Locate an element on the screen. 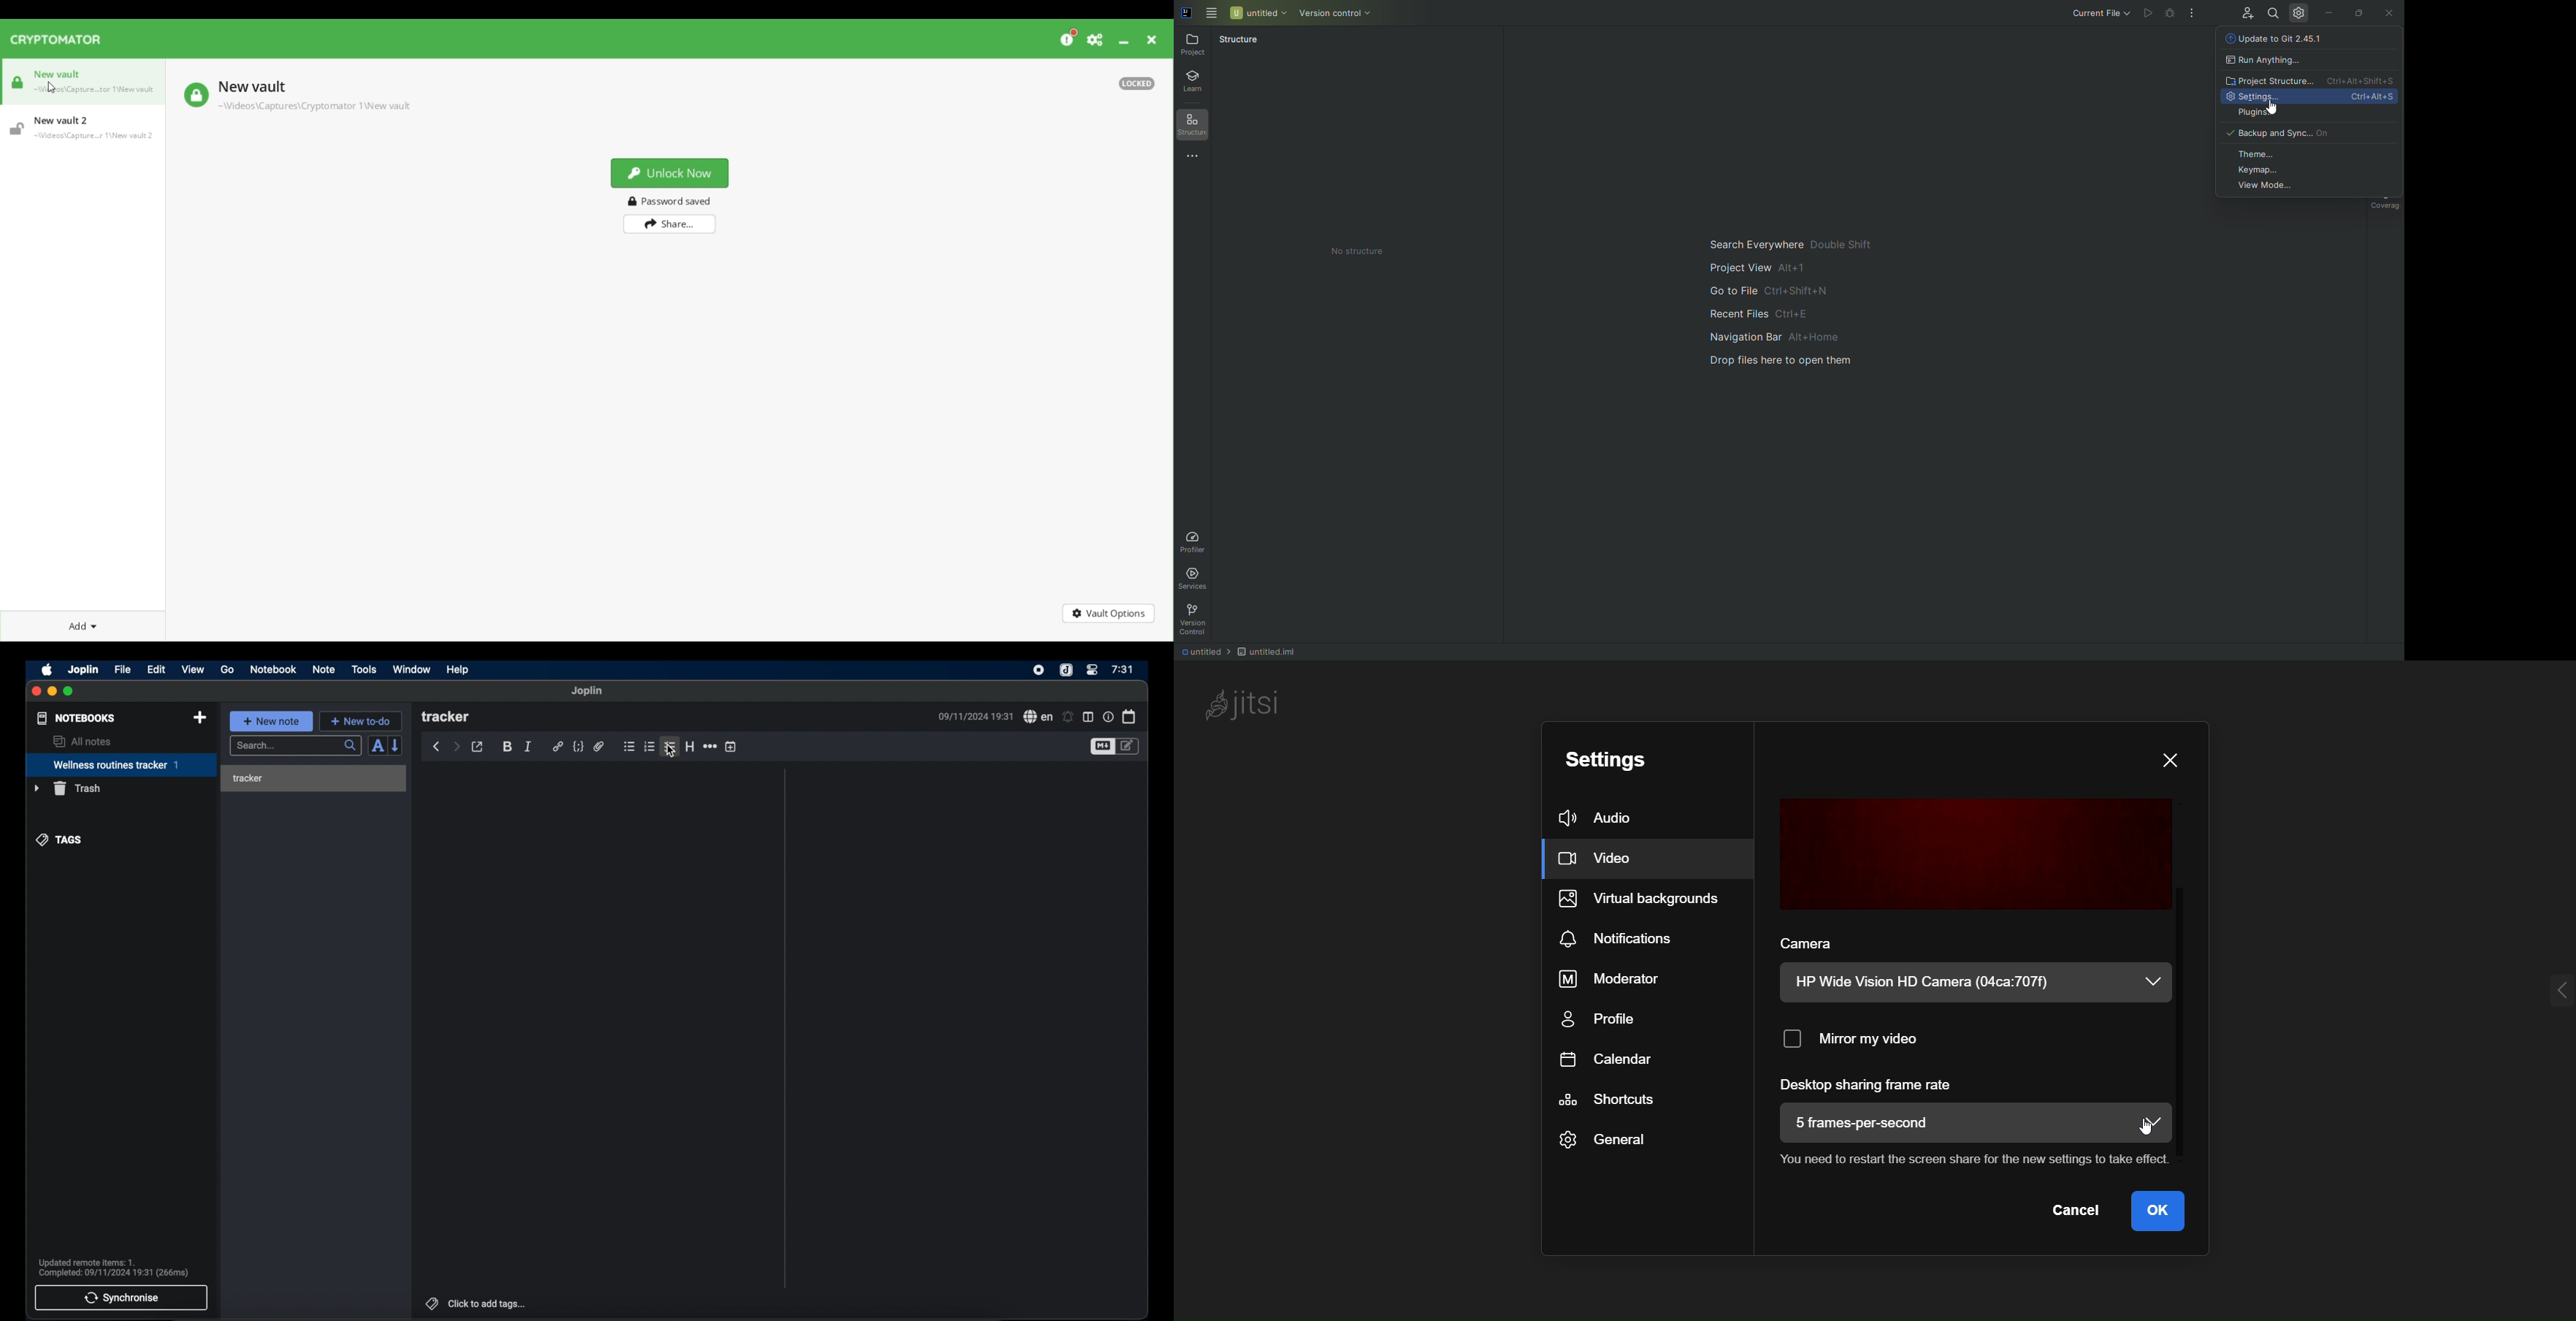 Image resolution: width=2576 pixels, height=1344 pixels. code is located at coordinates (578, 747).